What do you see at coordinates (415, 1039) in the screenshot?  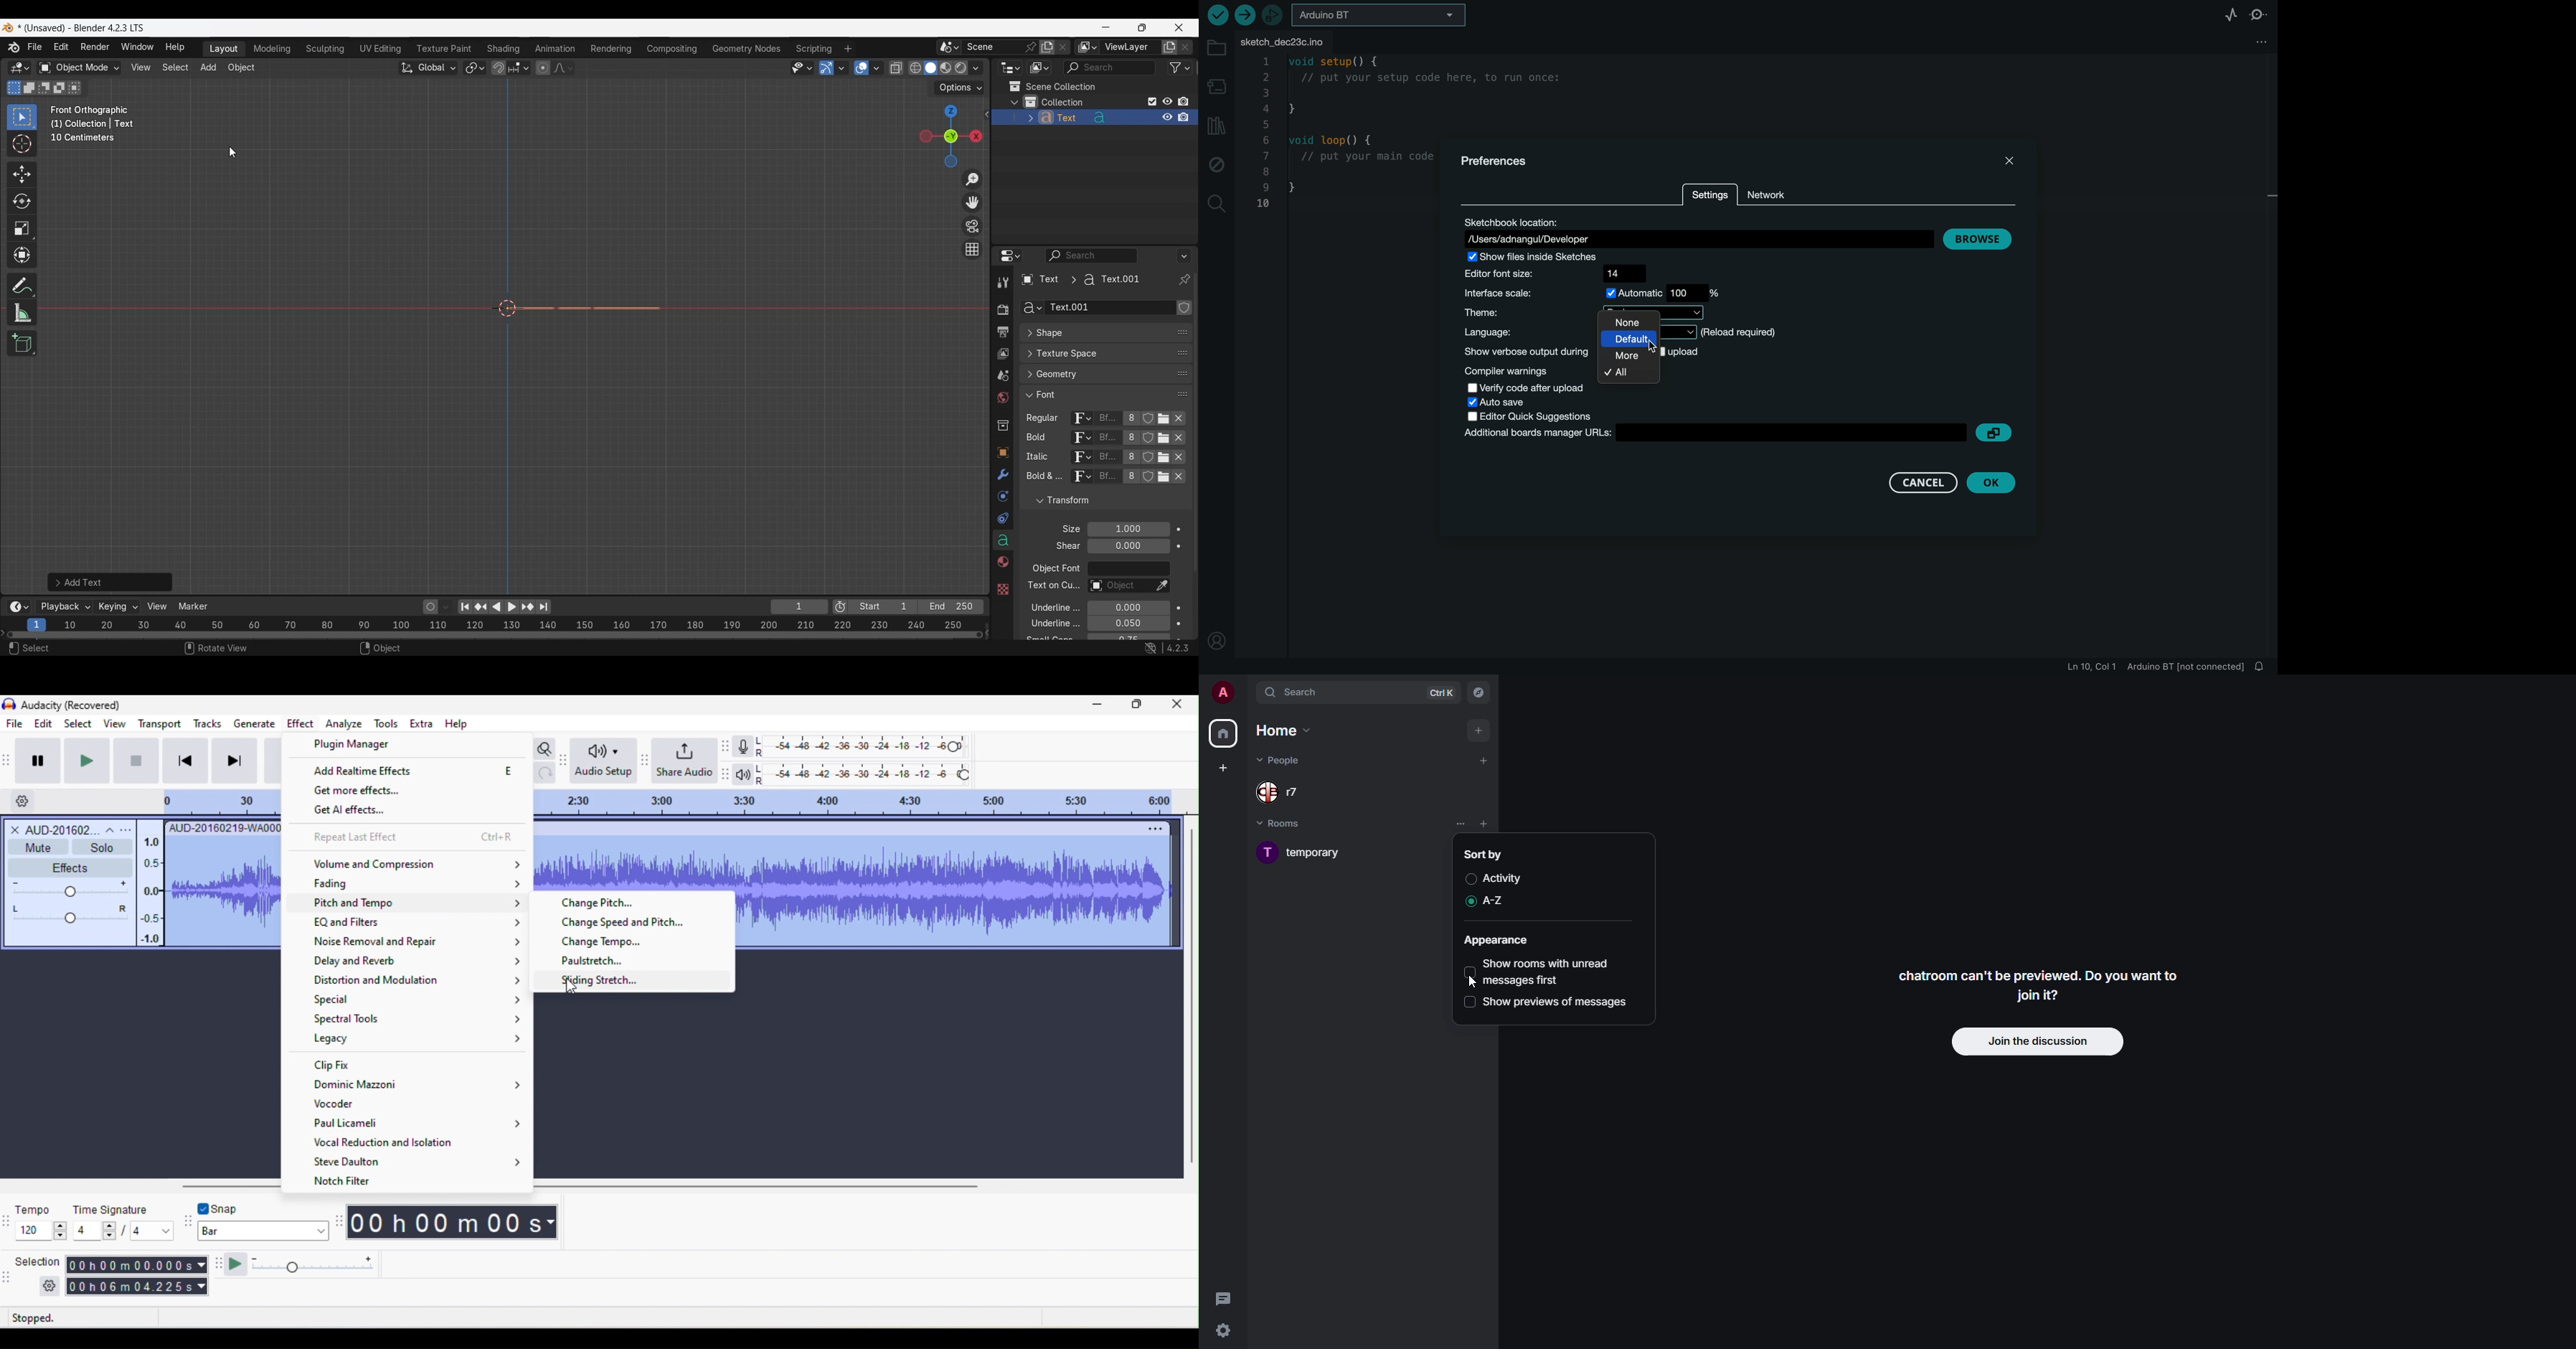 I see `legacy` at bounding box center [415, 1039].